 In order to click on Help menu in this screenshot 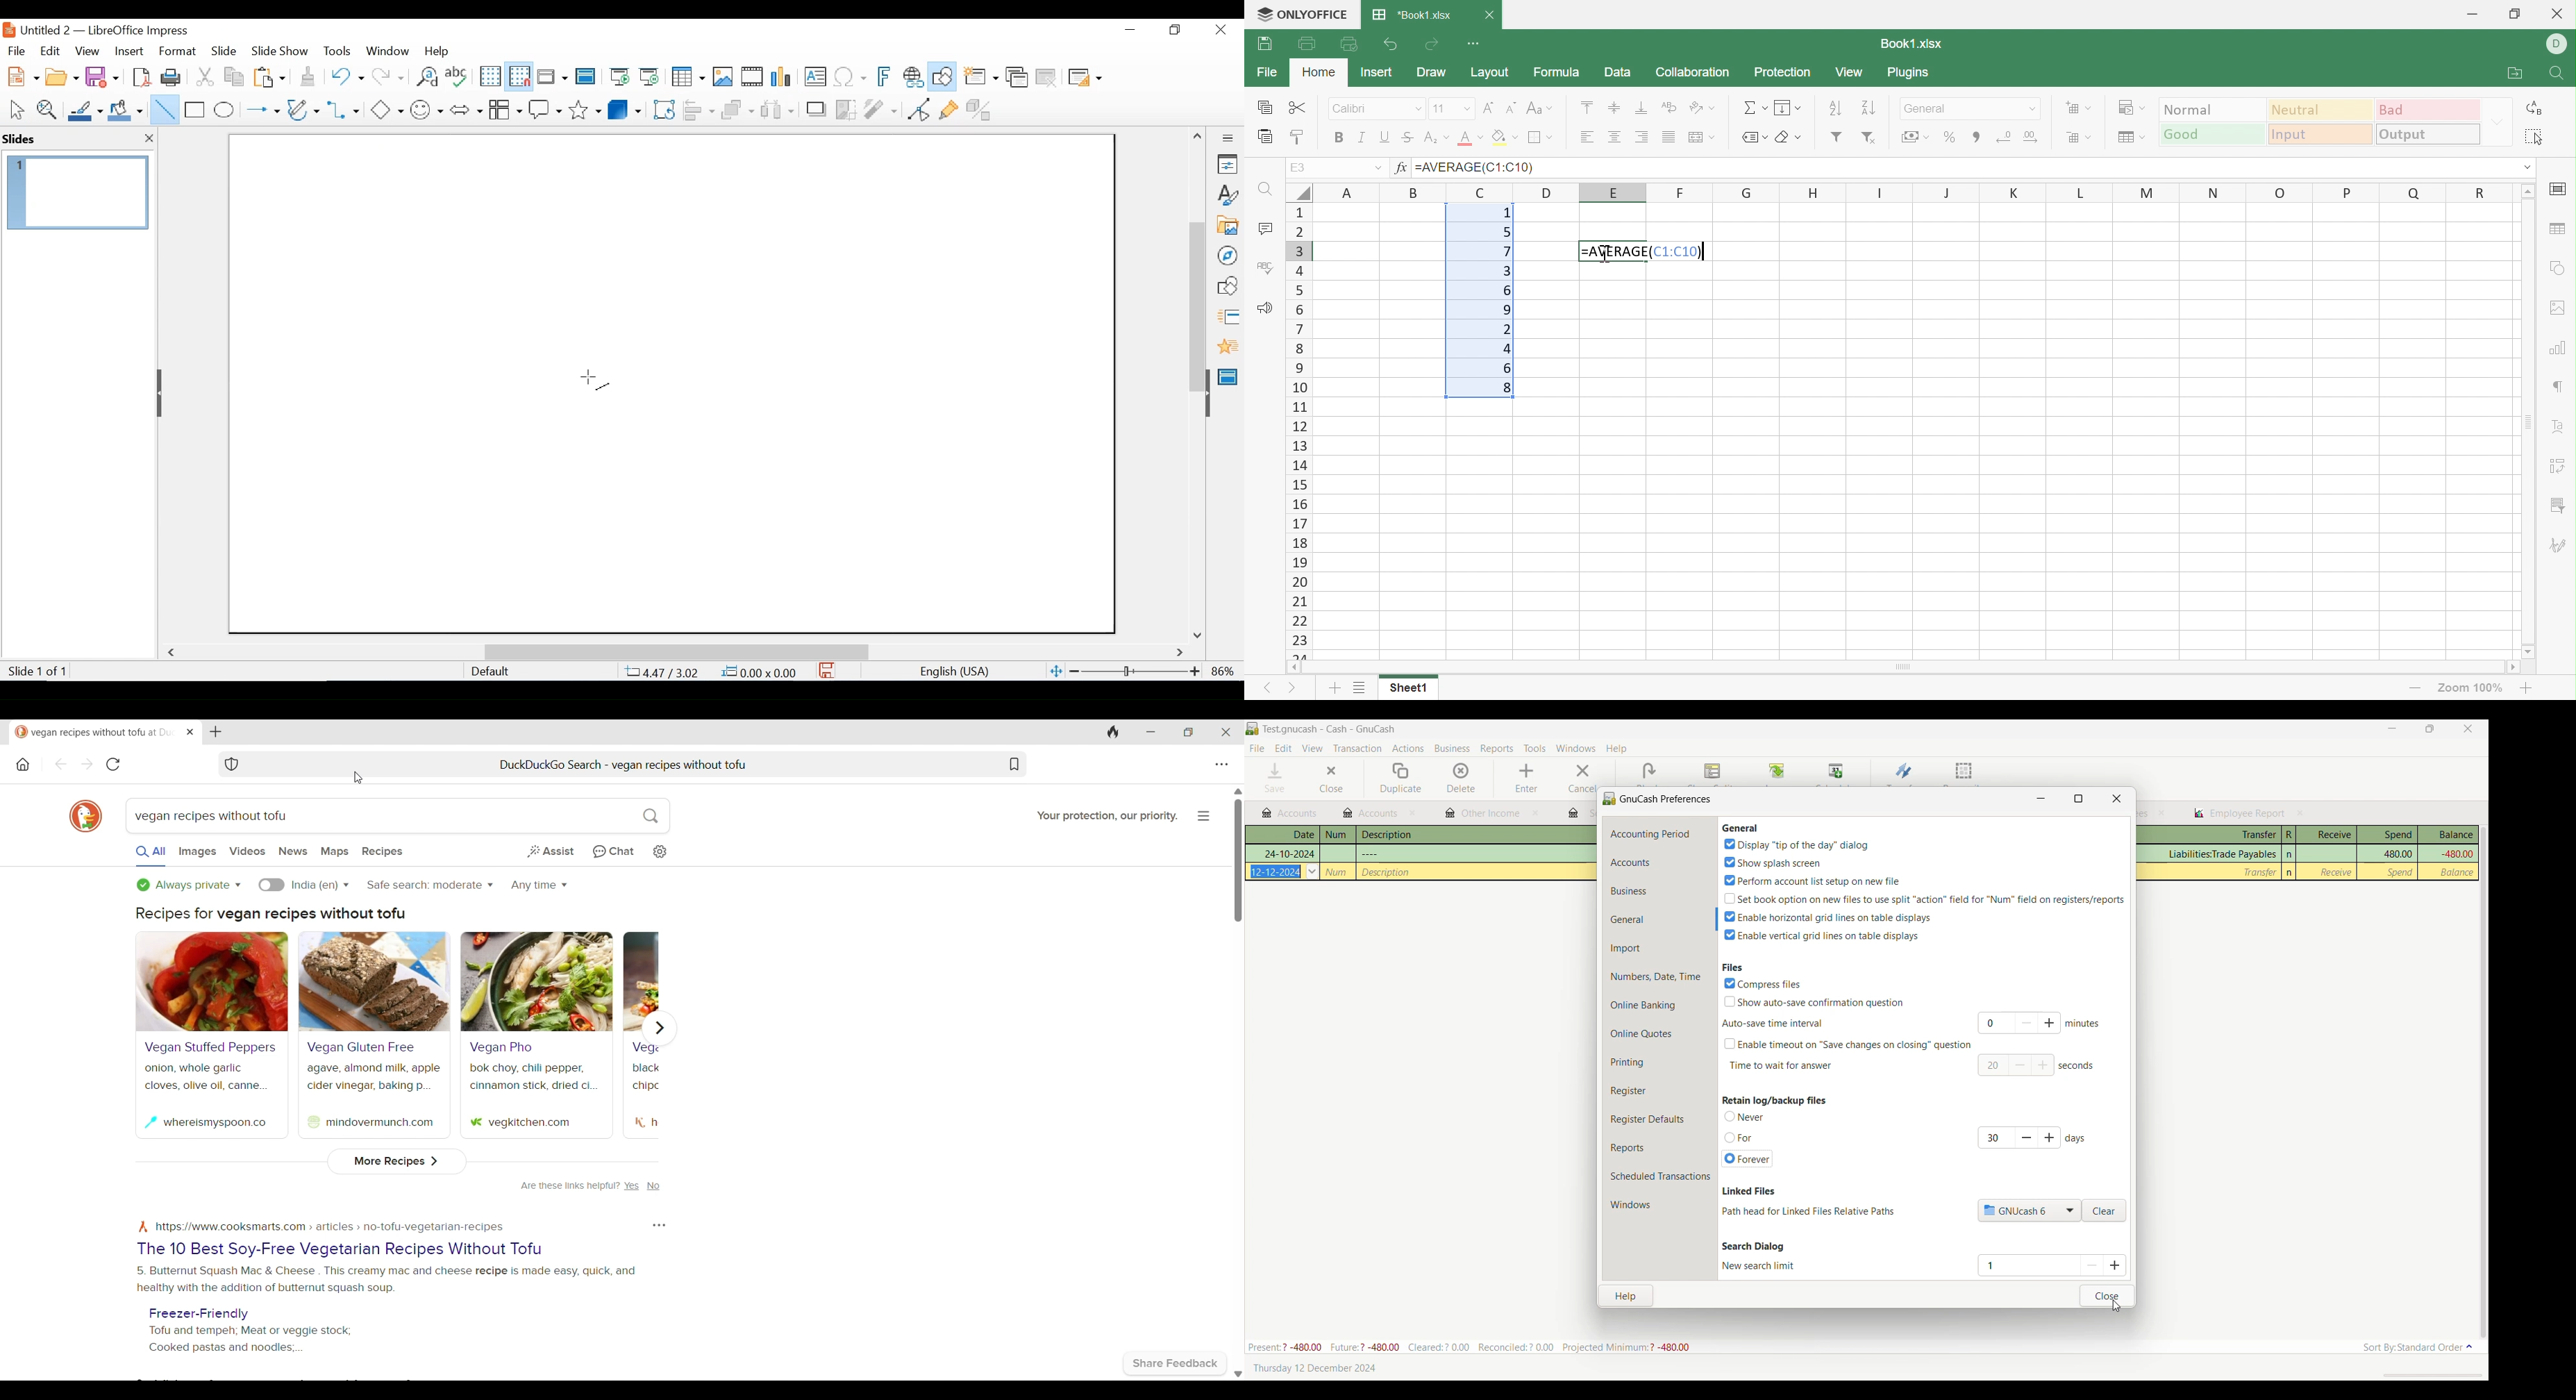, I will do `click(1616, 749)`.